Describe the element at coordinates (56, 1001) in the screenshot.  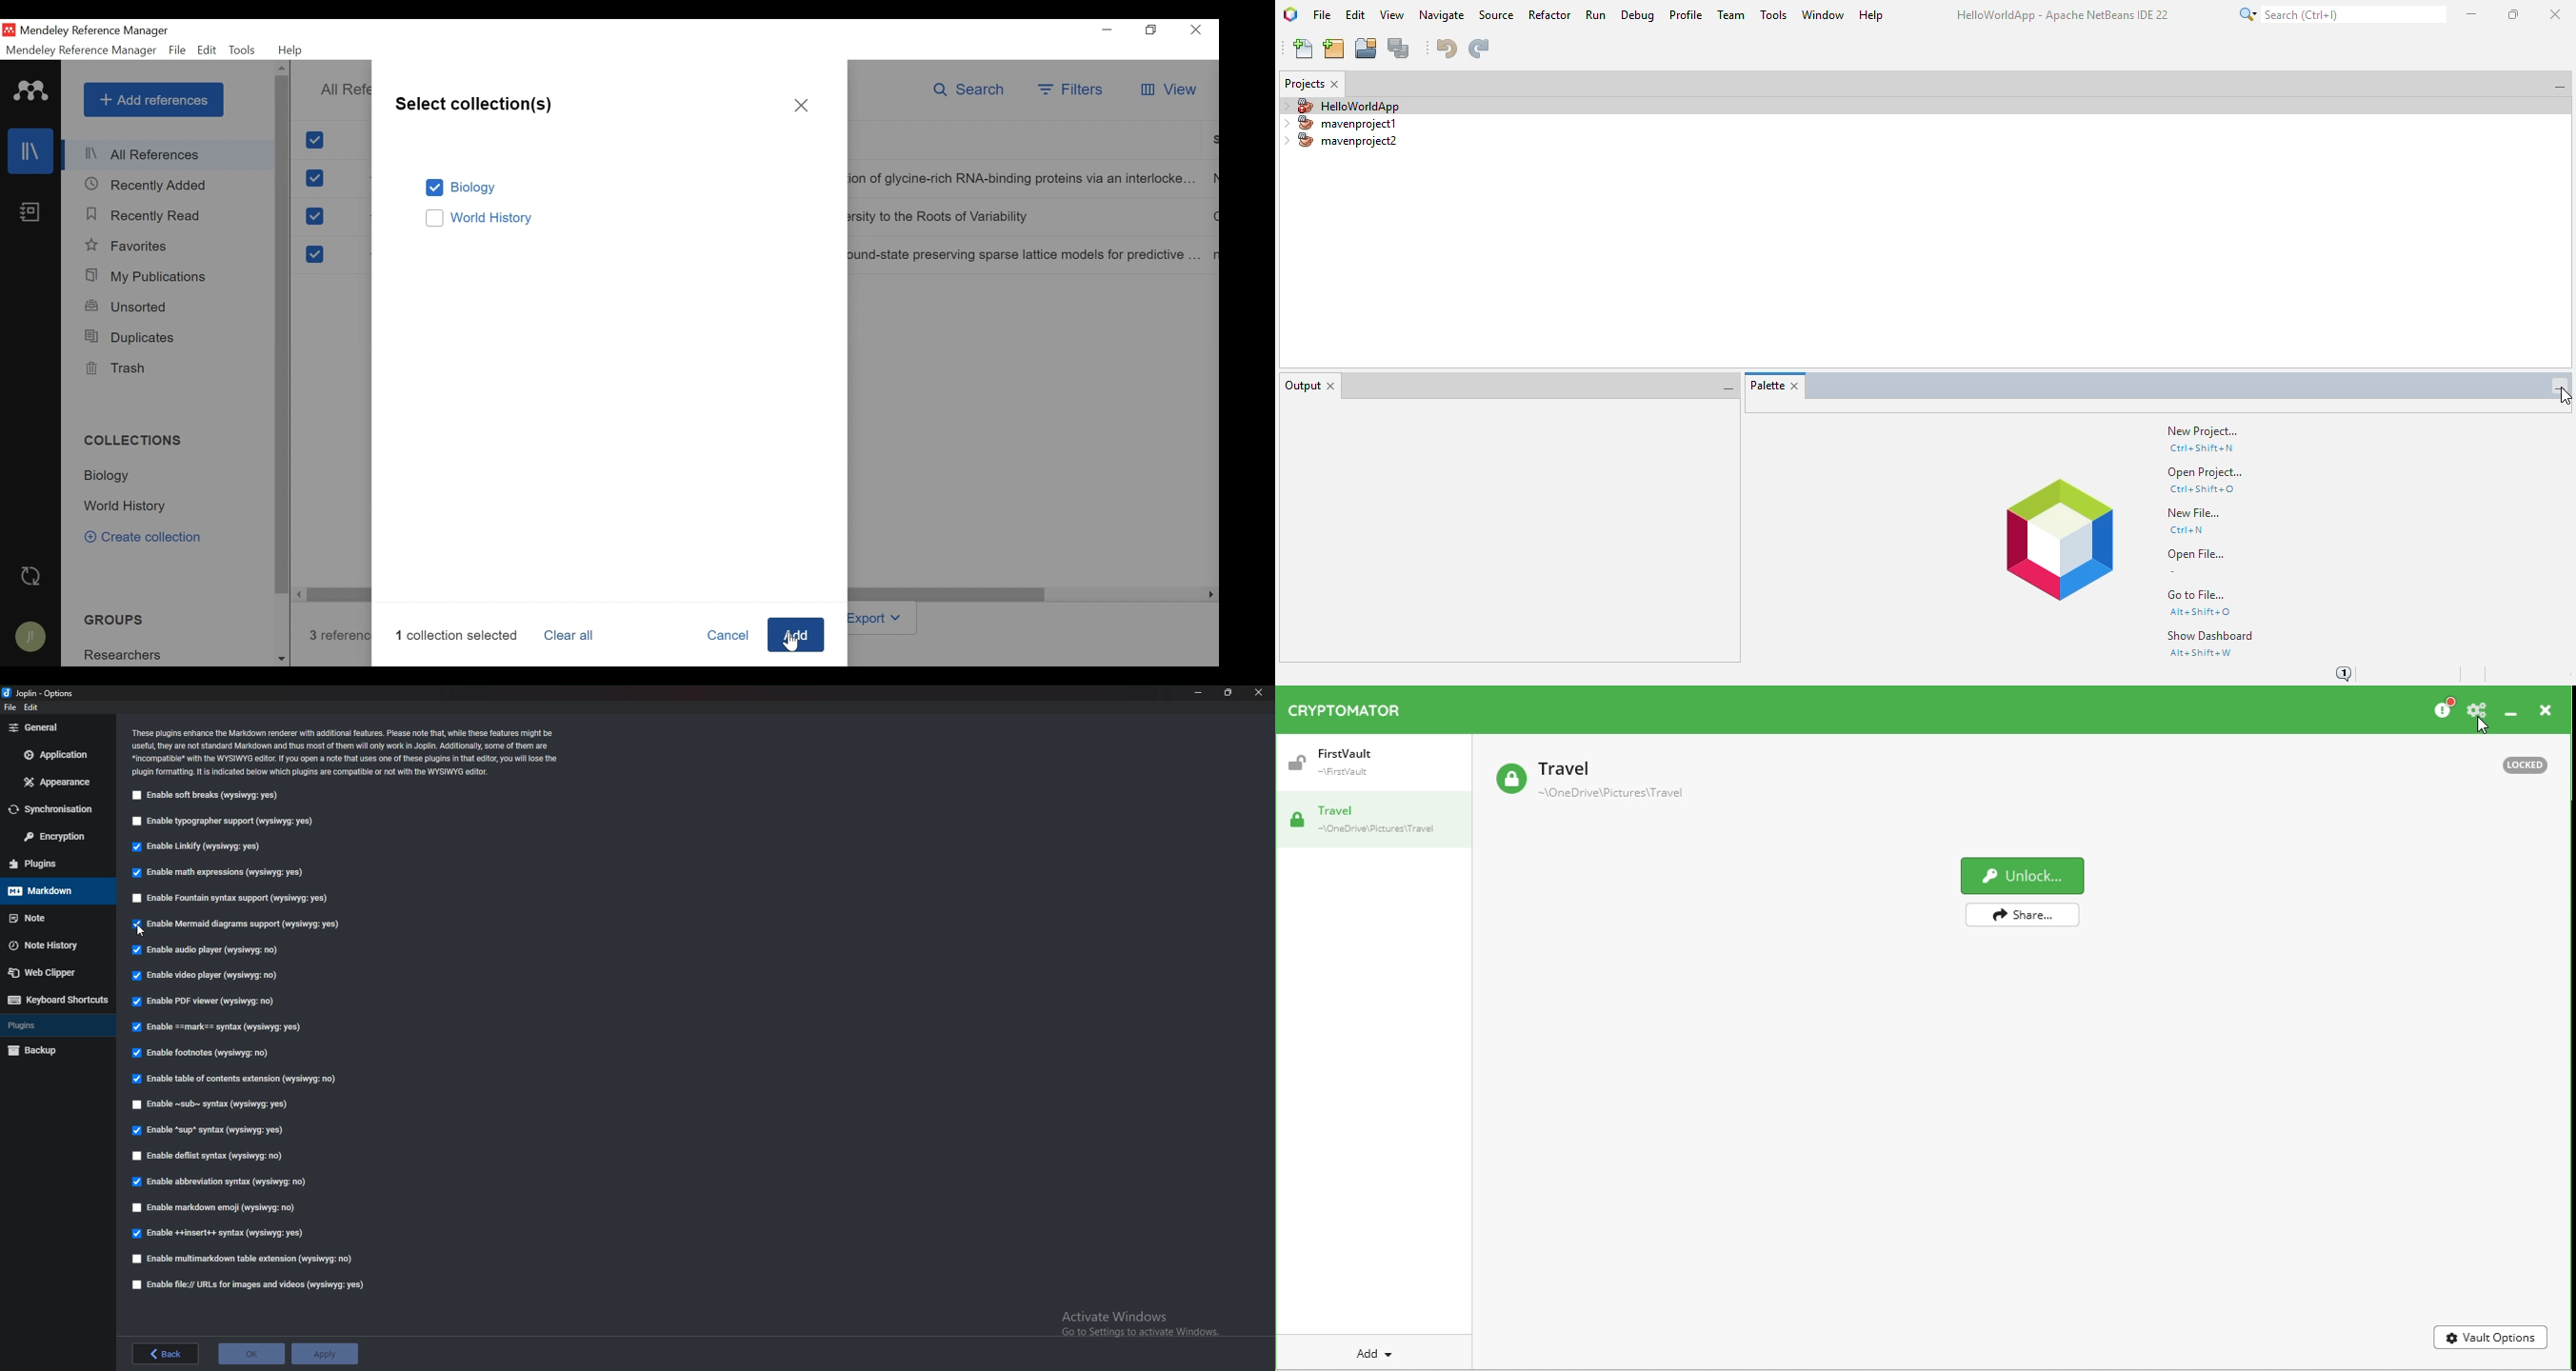
I see `Keyboard shortcuts` at that location.